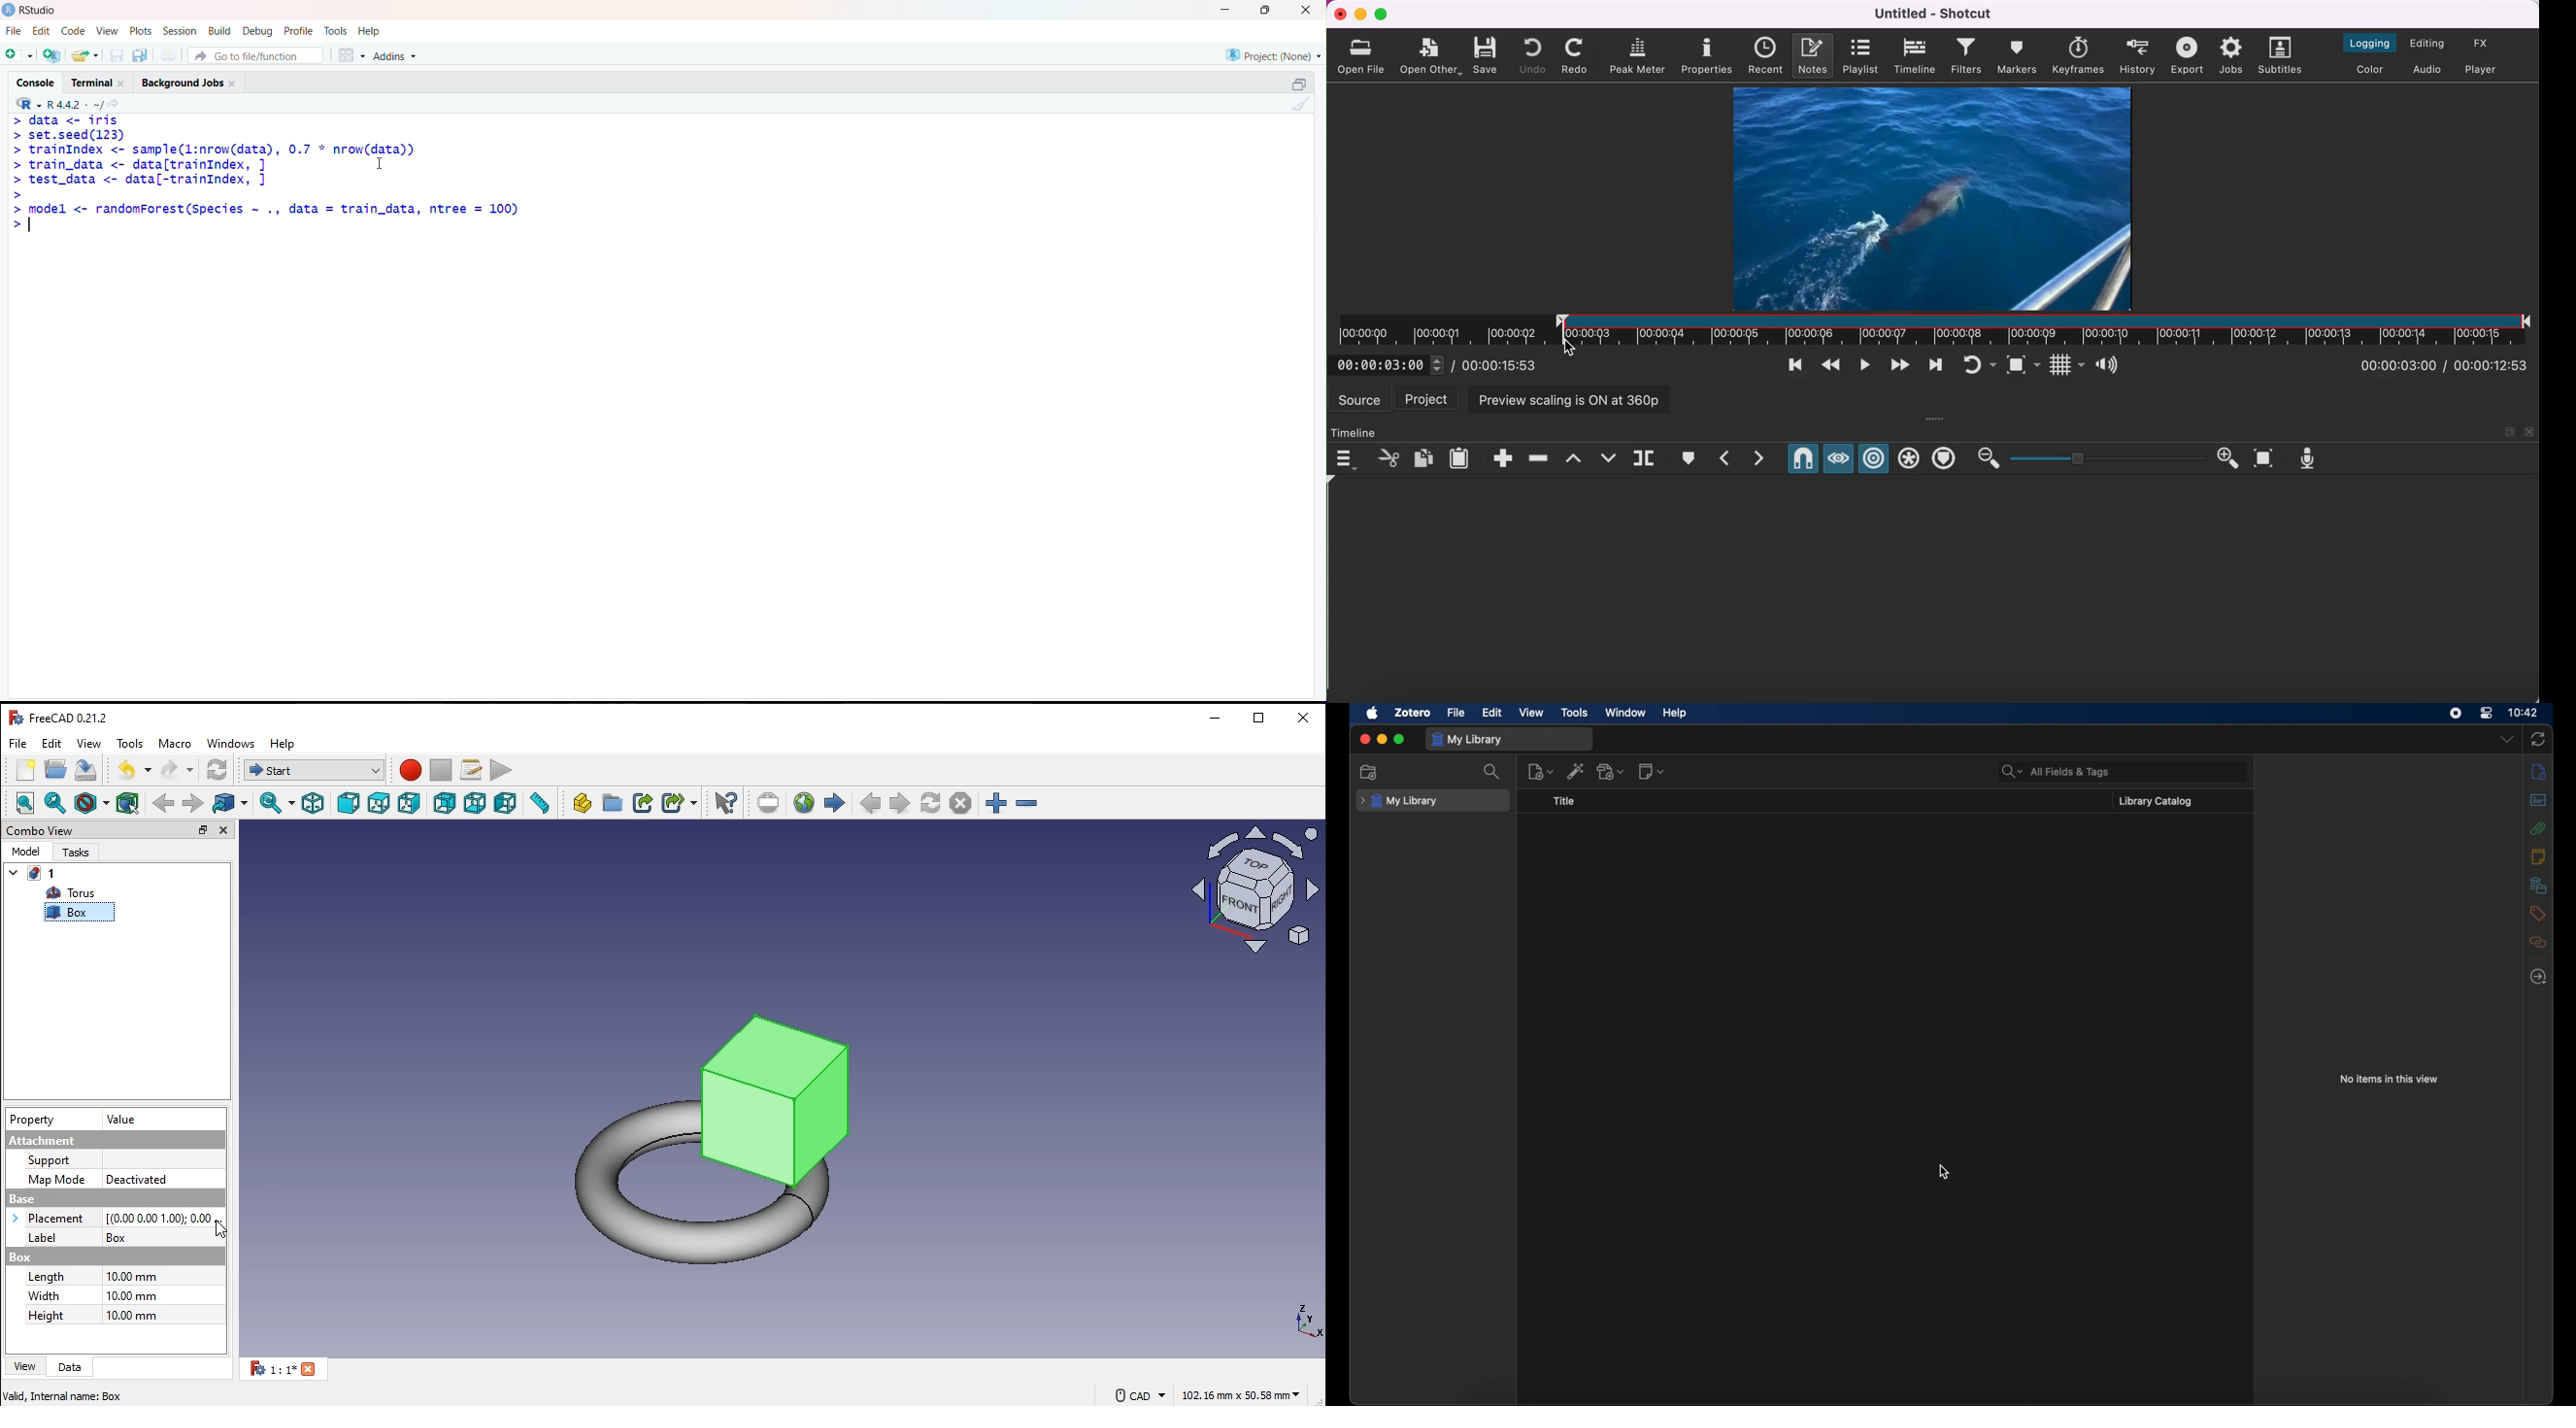 The image size is (2576, 1428). What do you see at coordinates (17, 165) in the screenshot?
I see `Prompt cursor` at bounding box center [17, 165].